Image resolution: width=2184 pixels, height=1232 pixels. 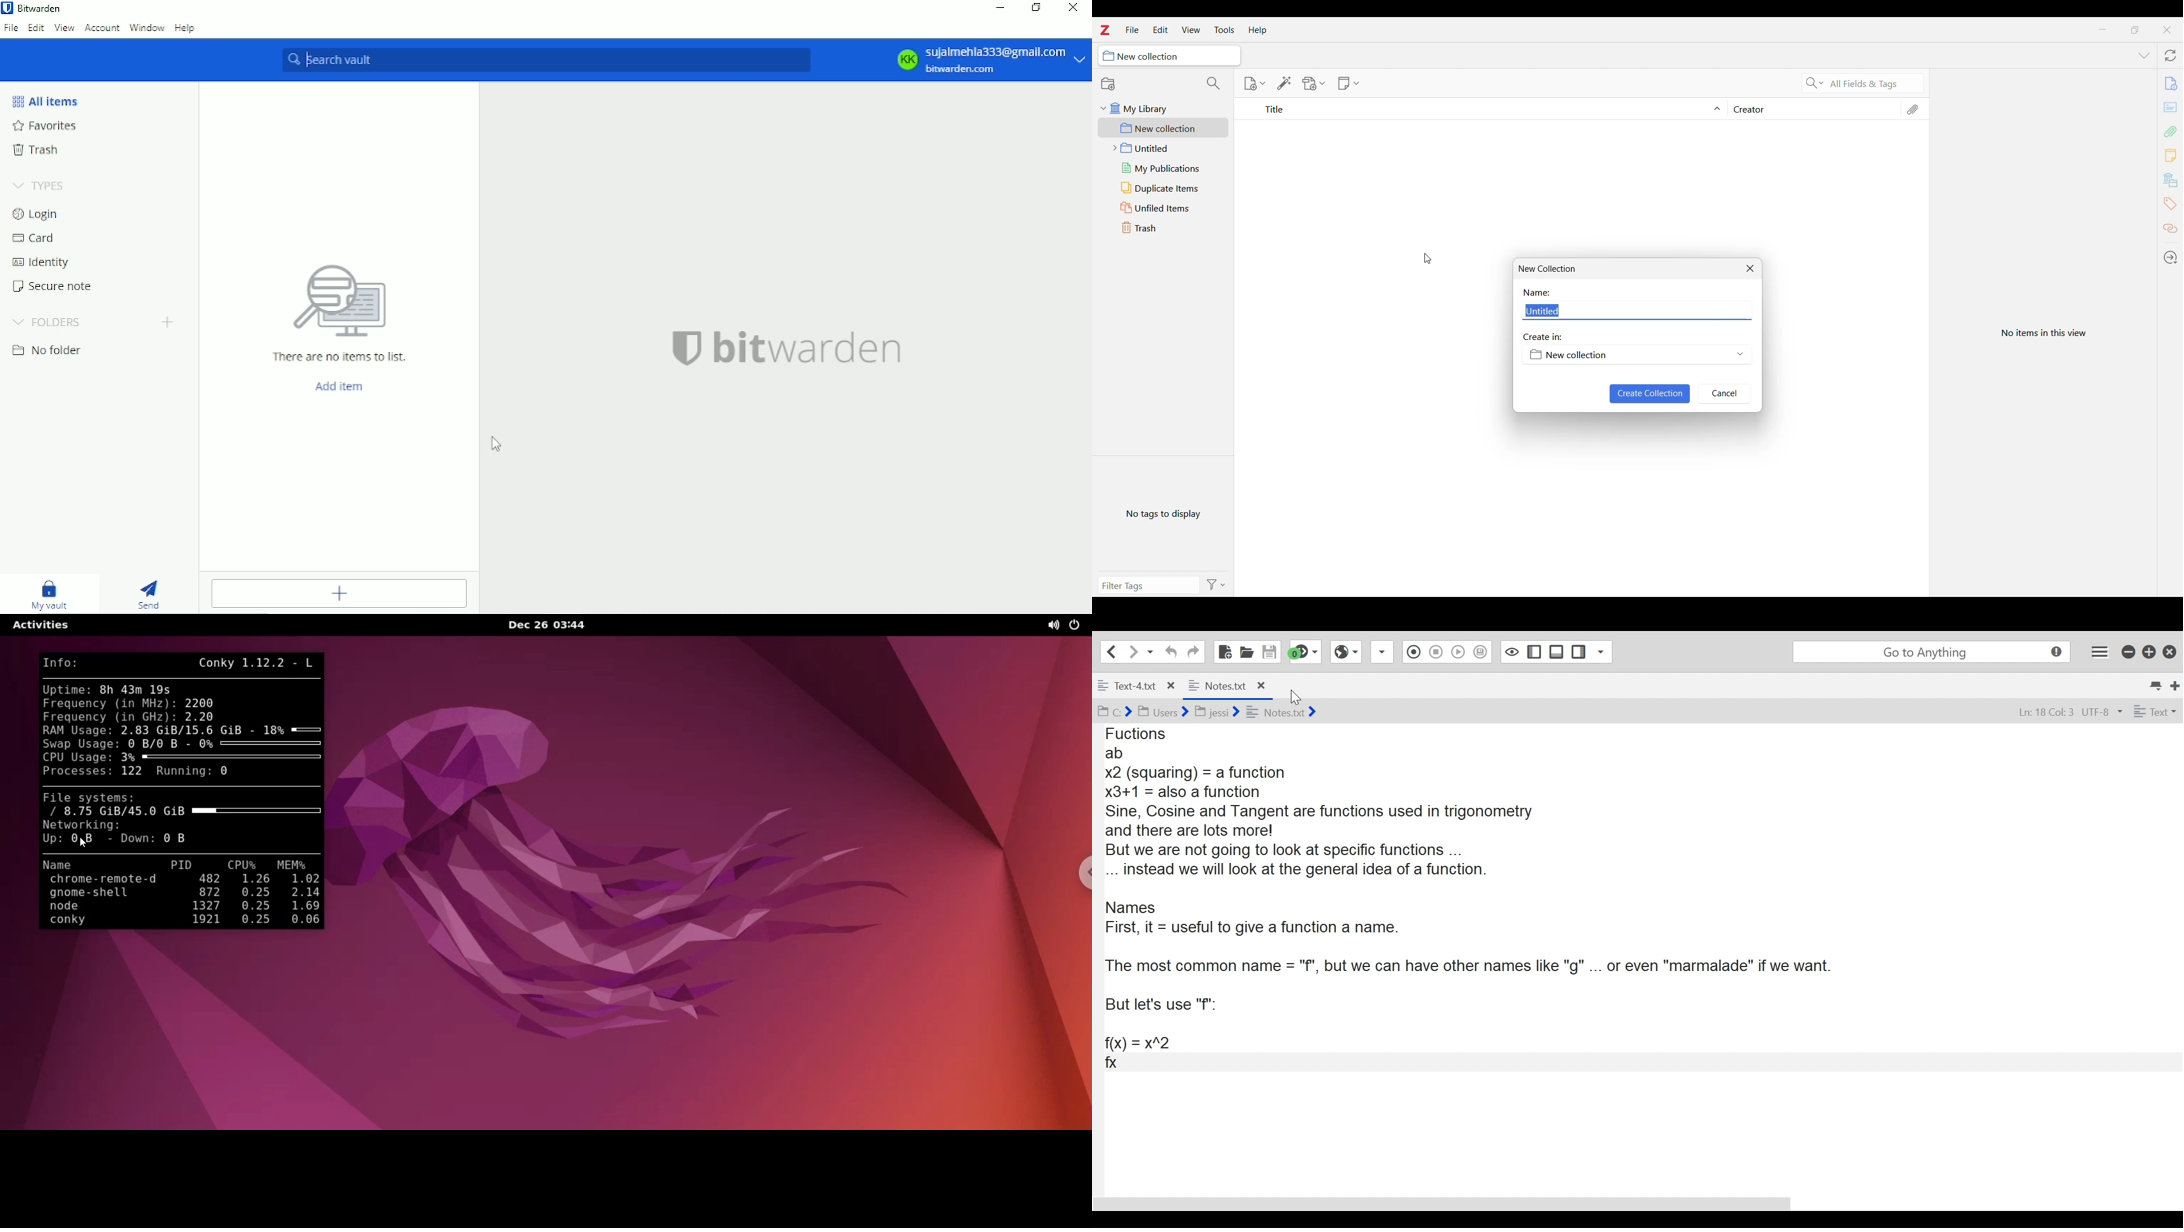 I want to click on Show interface in a smaller tab, so click(x=2136, y=30).